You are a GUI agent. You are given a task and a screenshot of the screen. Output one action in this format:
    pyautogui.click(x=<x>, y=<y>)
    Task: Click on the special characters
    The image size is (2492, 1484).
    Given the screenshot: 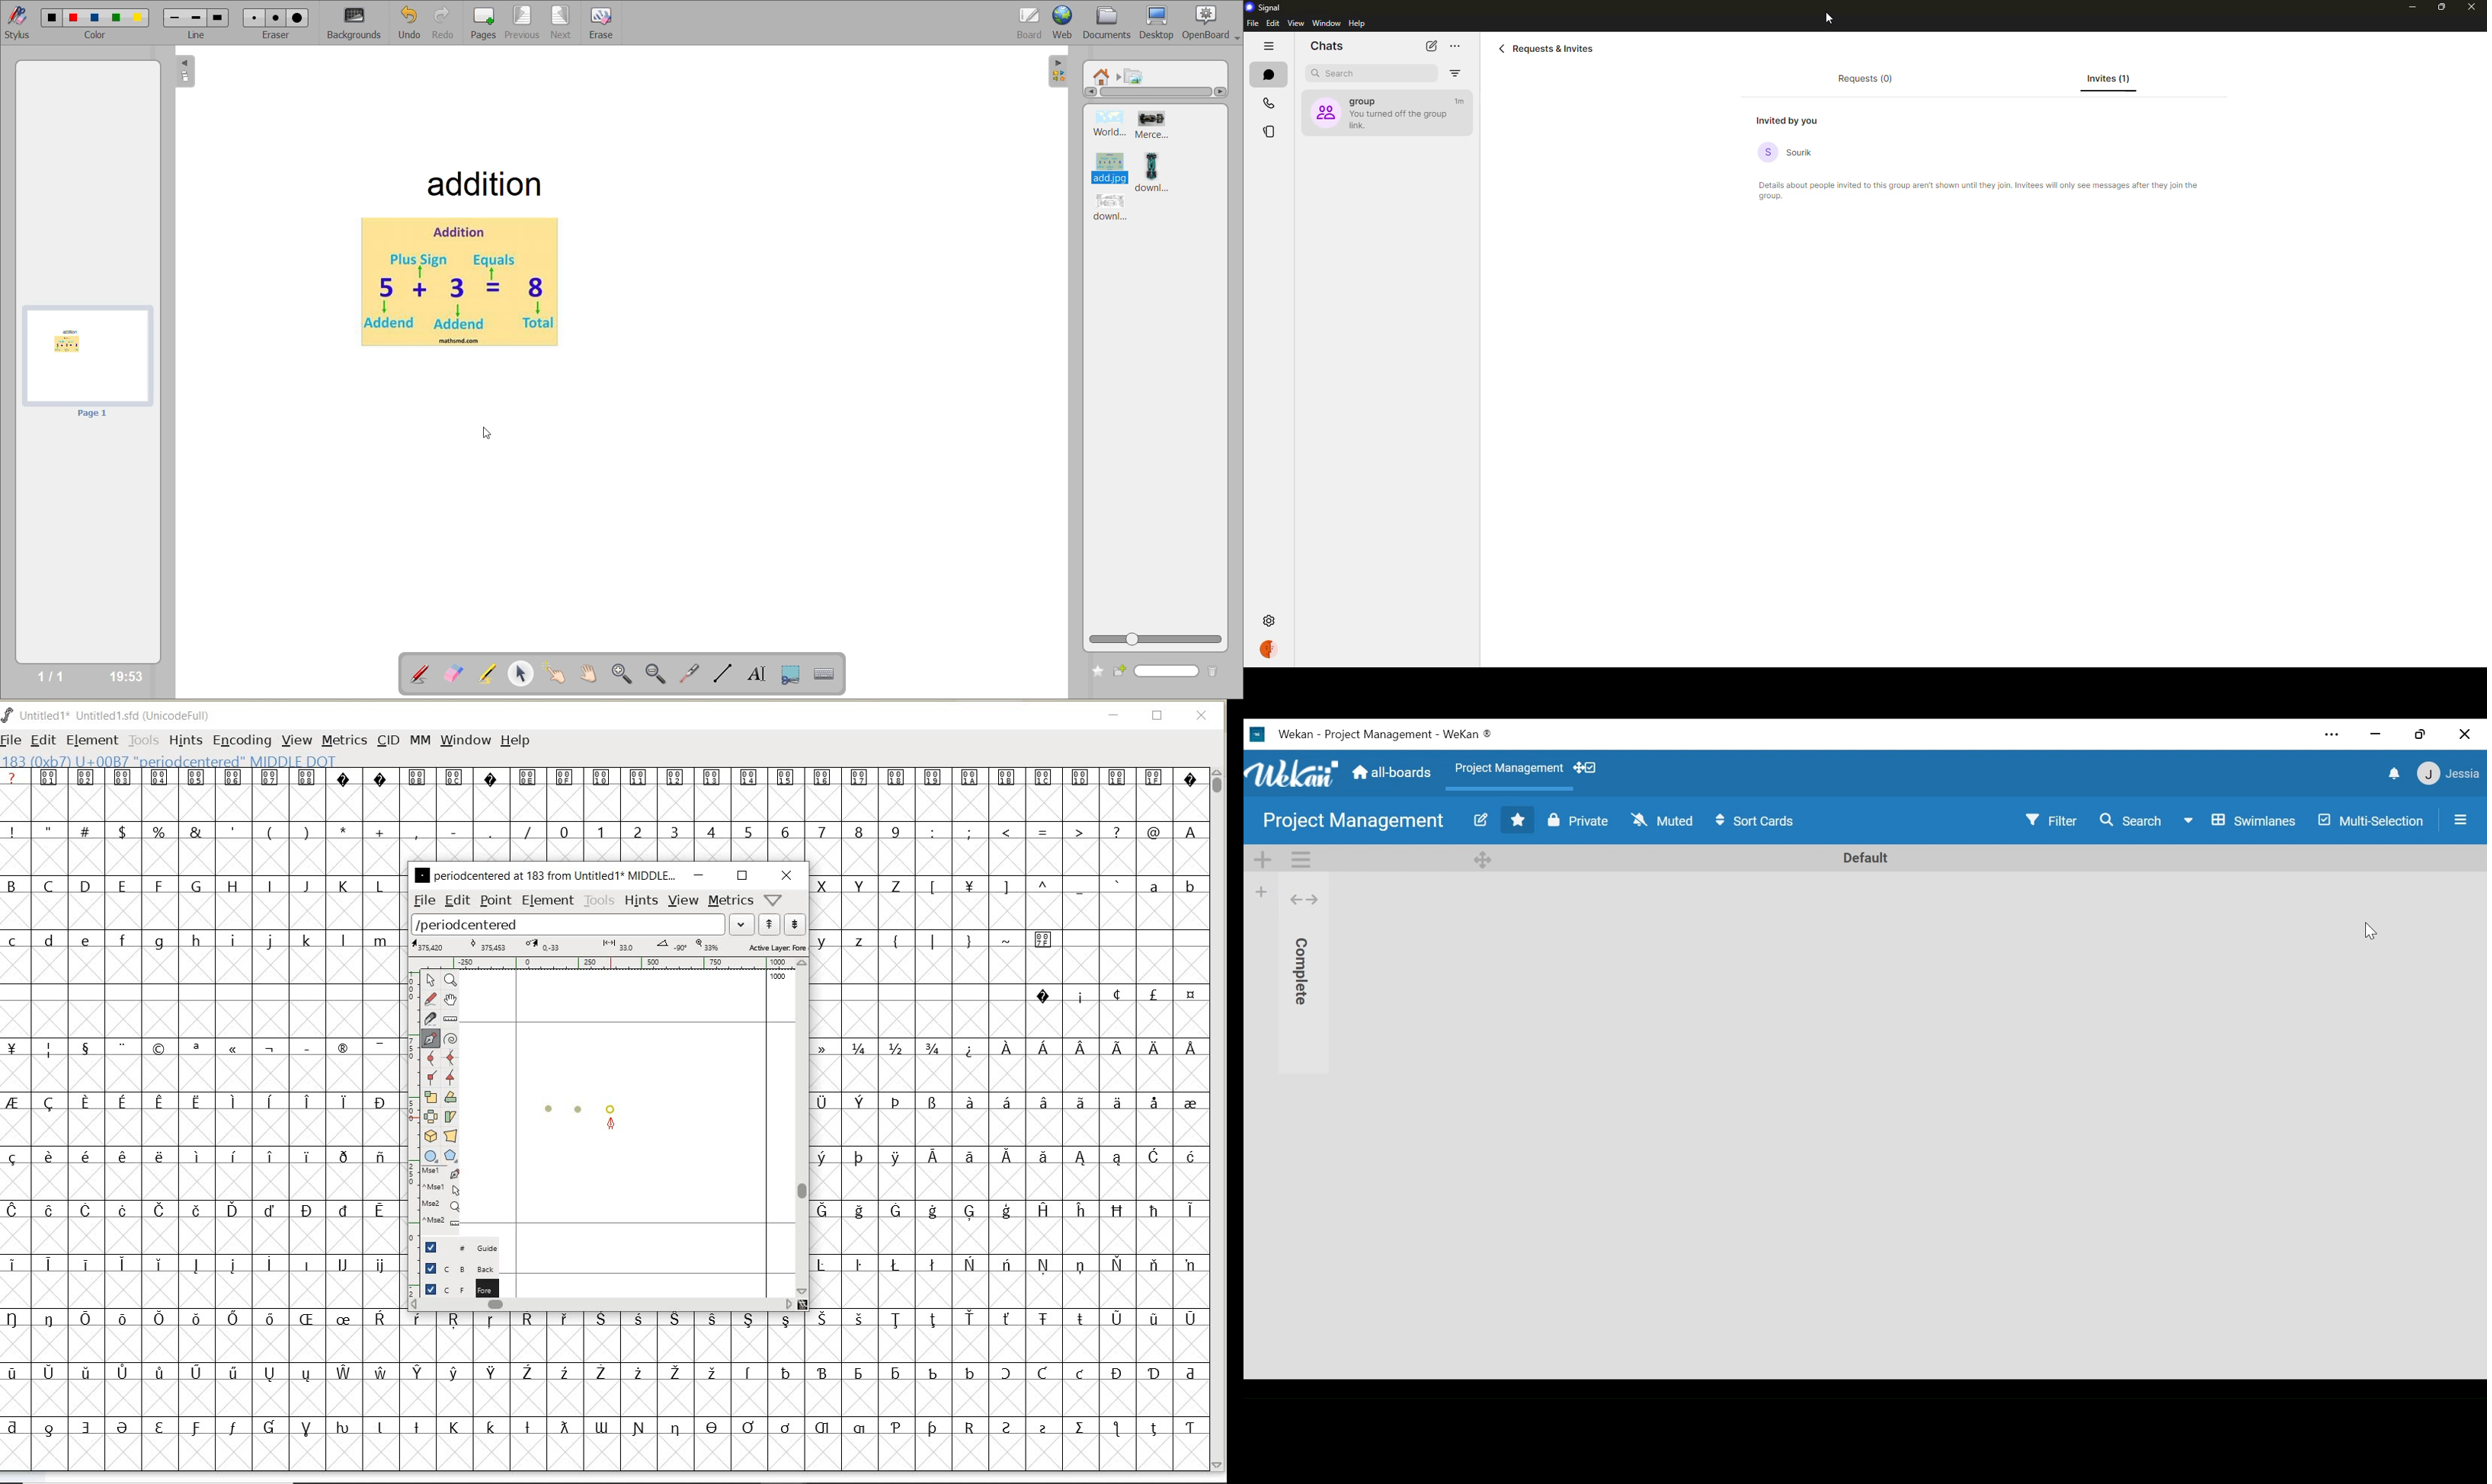 What is the action you would take?
    pyautogui.click(x=1115, y=995)
    